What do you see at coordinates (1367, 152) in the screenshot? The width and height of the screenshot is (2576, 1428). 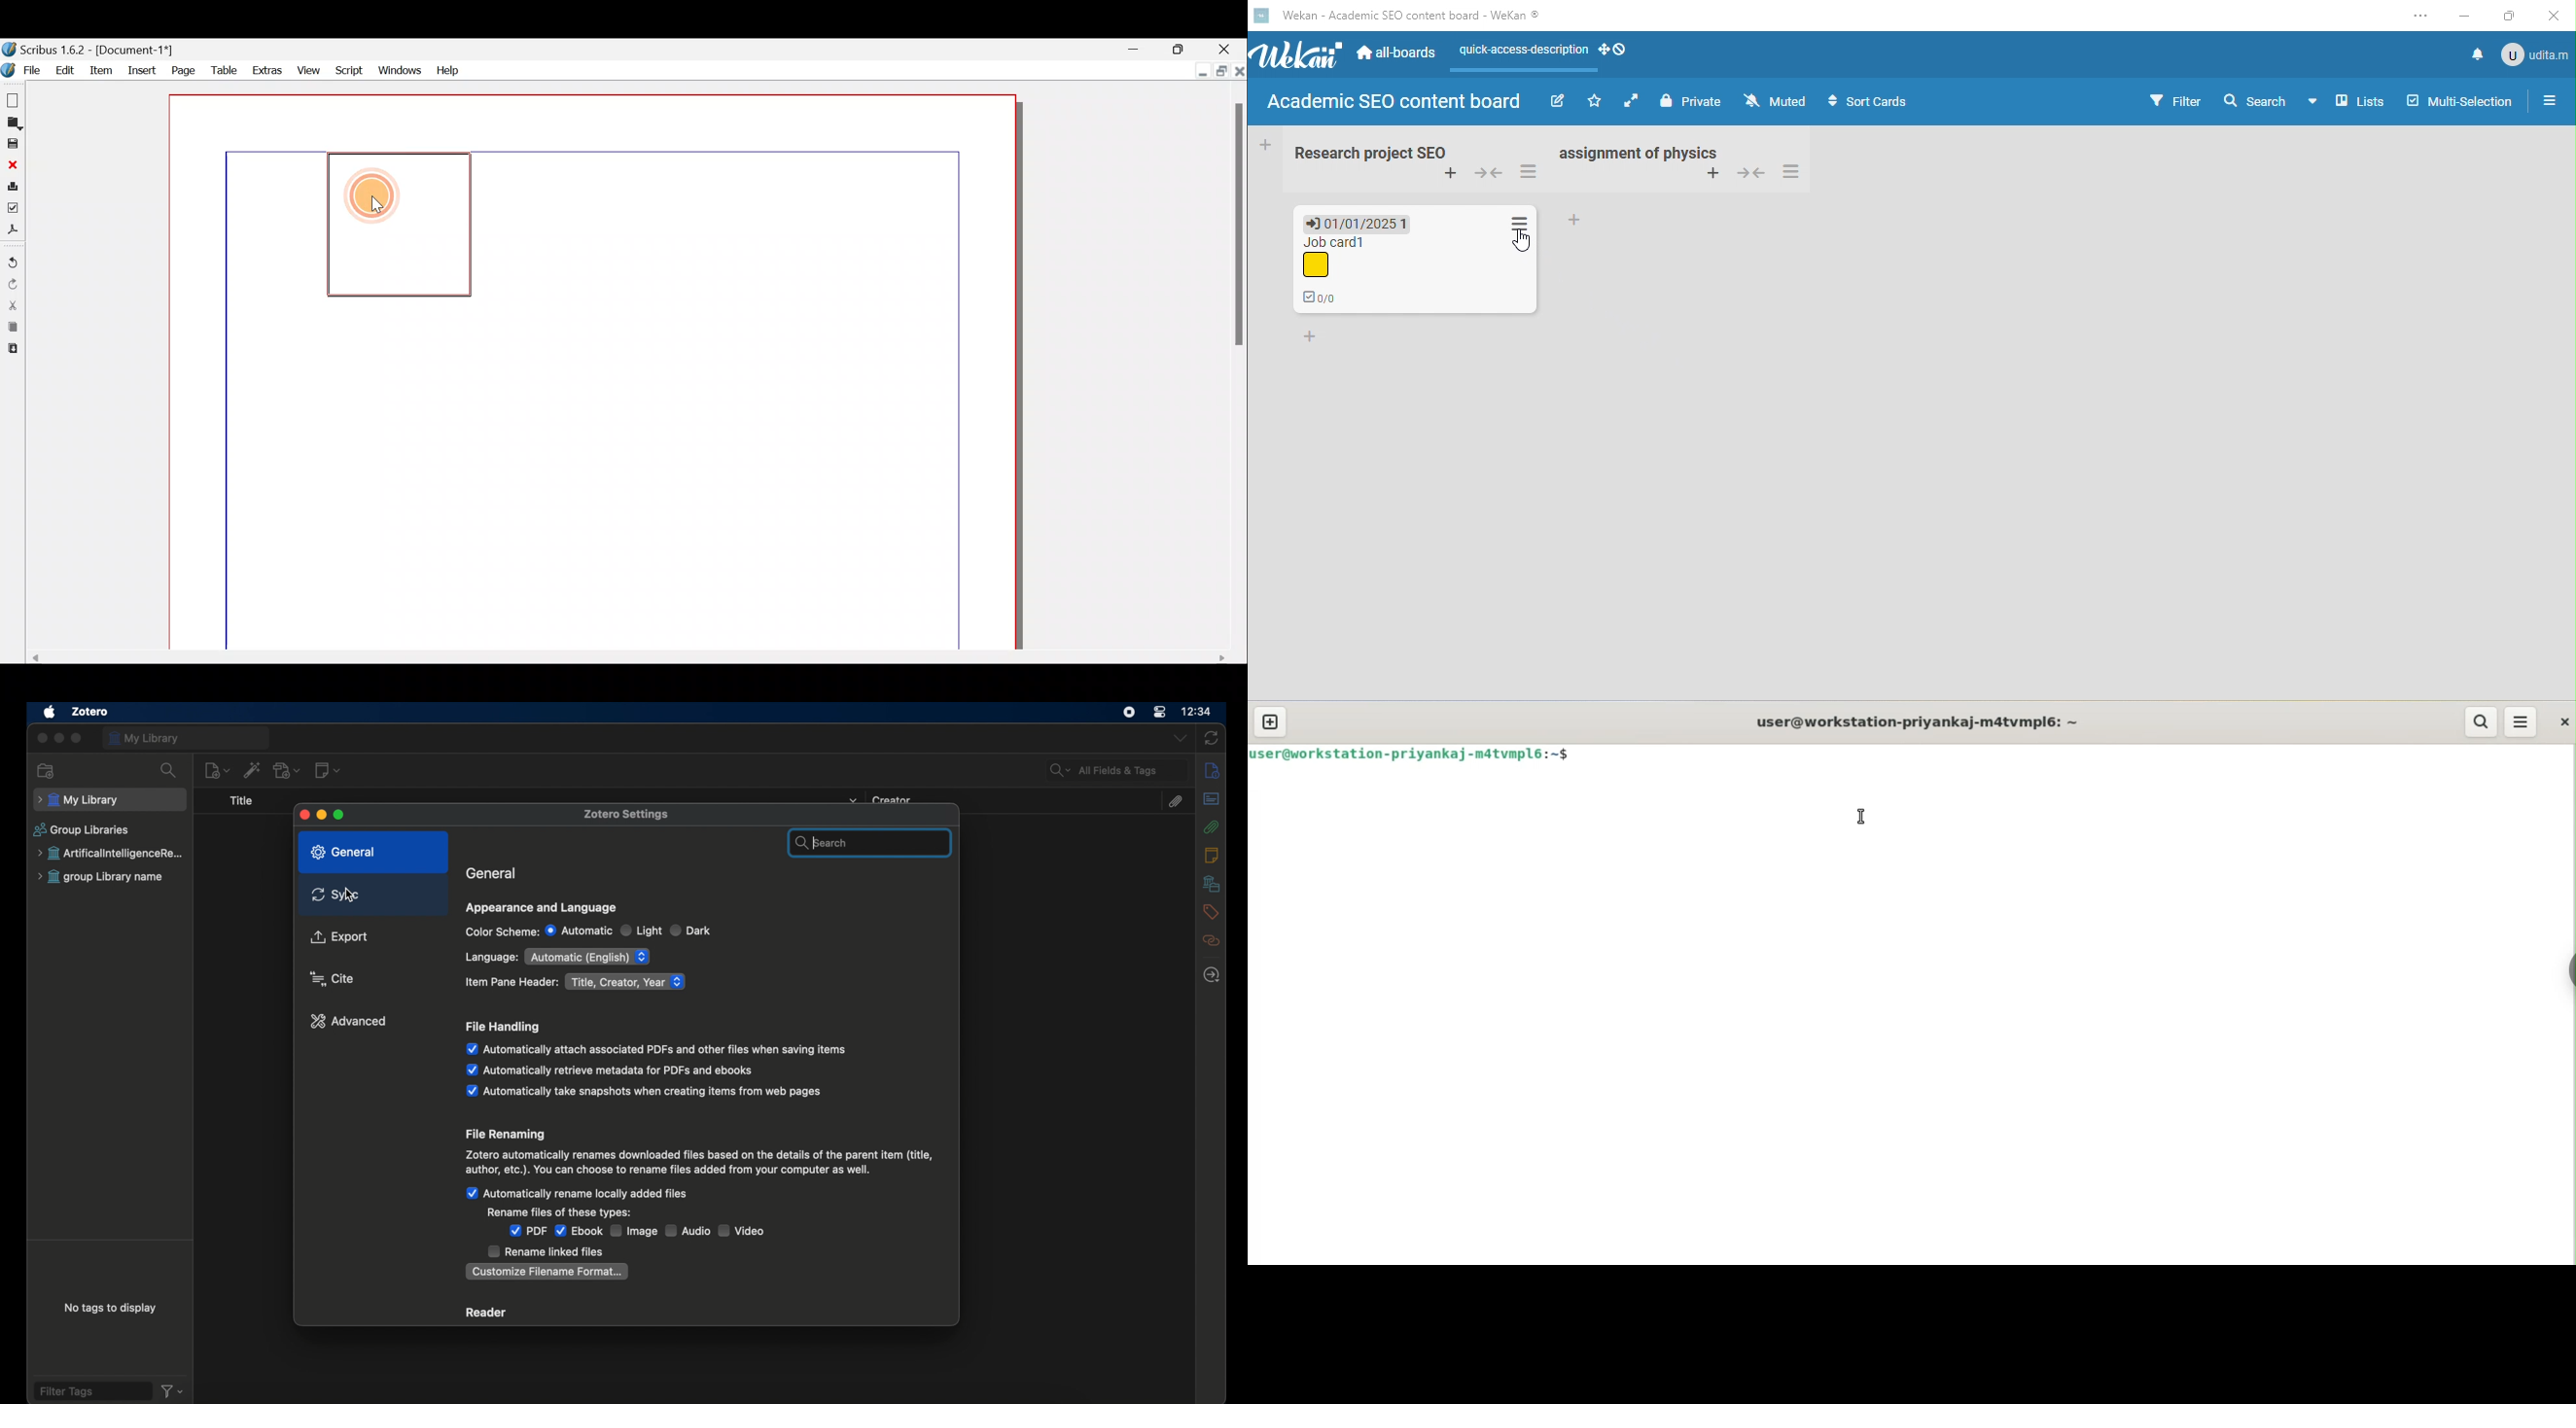 I see `research project seo` at bounding box center [1367, 152].